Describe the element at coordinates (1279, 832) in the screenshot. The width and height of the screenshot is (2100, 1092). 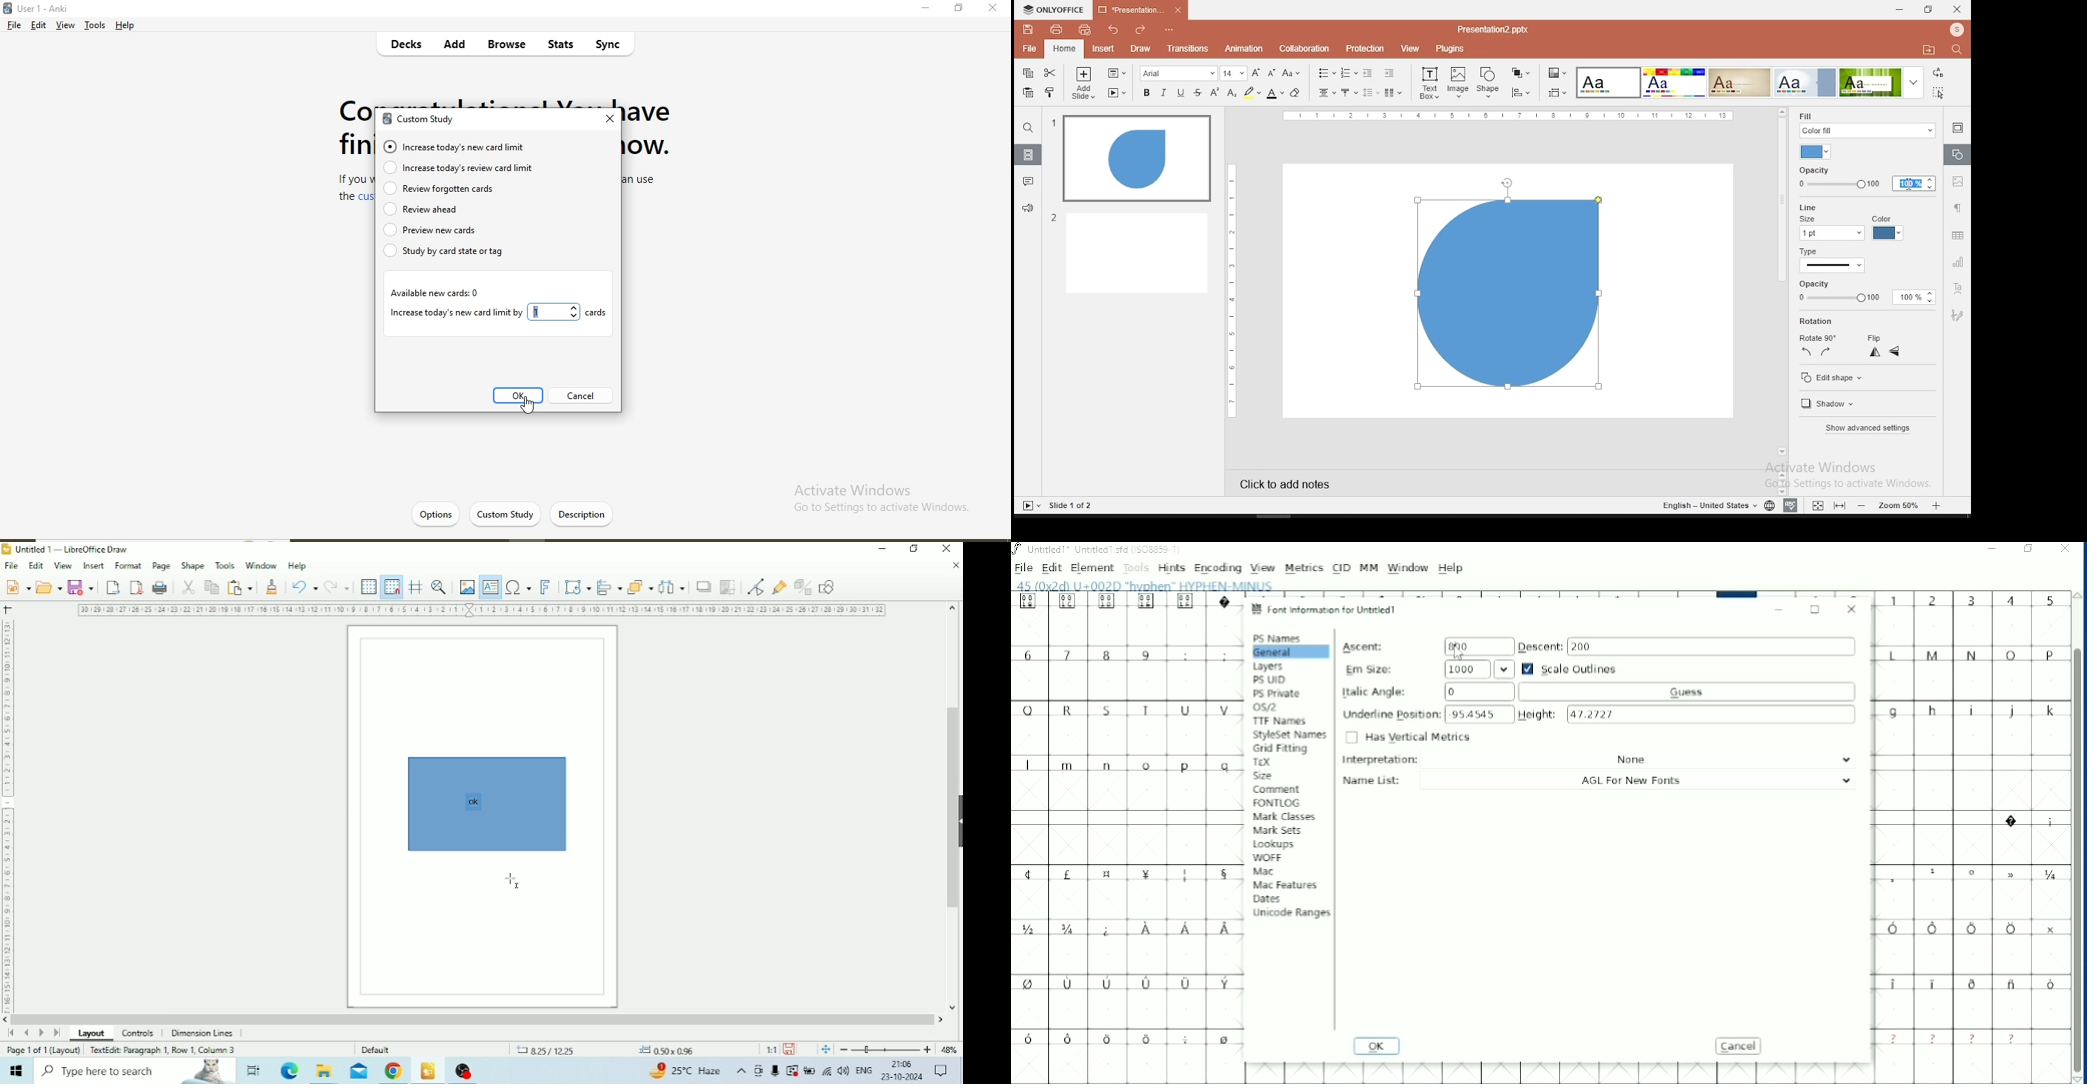
I see `Mark Sets` at that location.